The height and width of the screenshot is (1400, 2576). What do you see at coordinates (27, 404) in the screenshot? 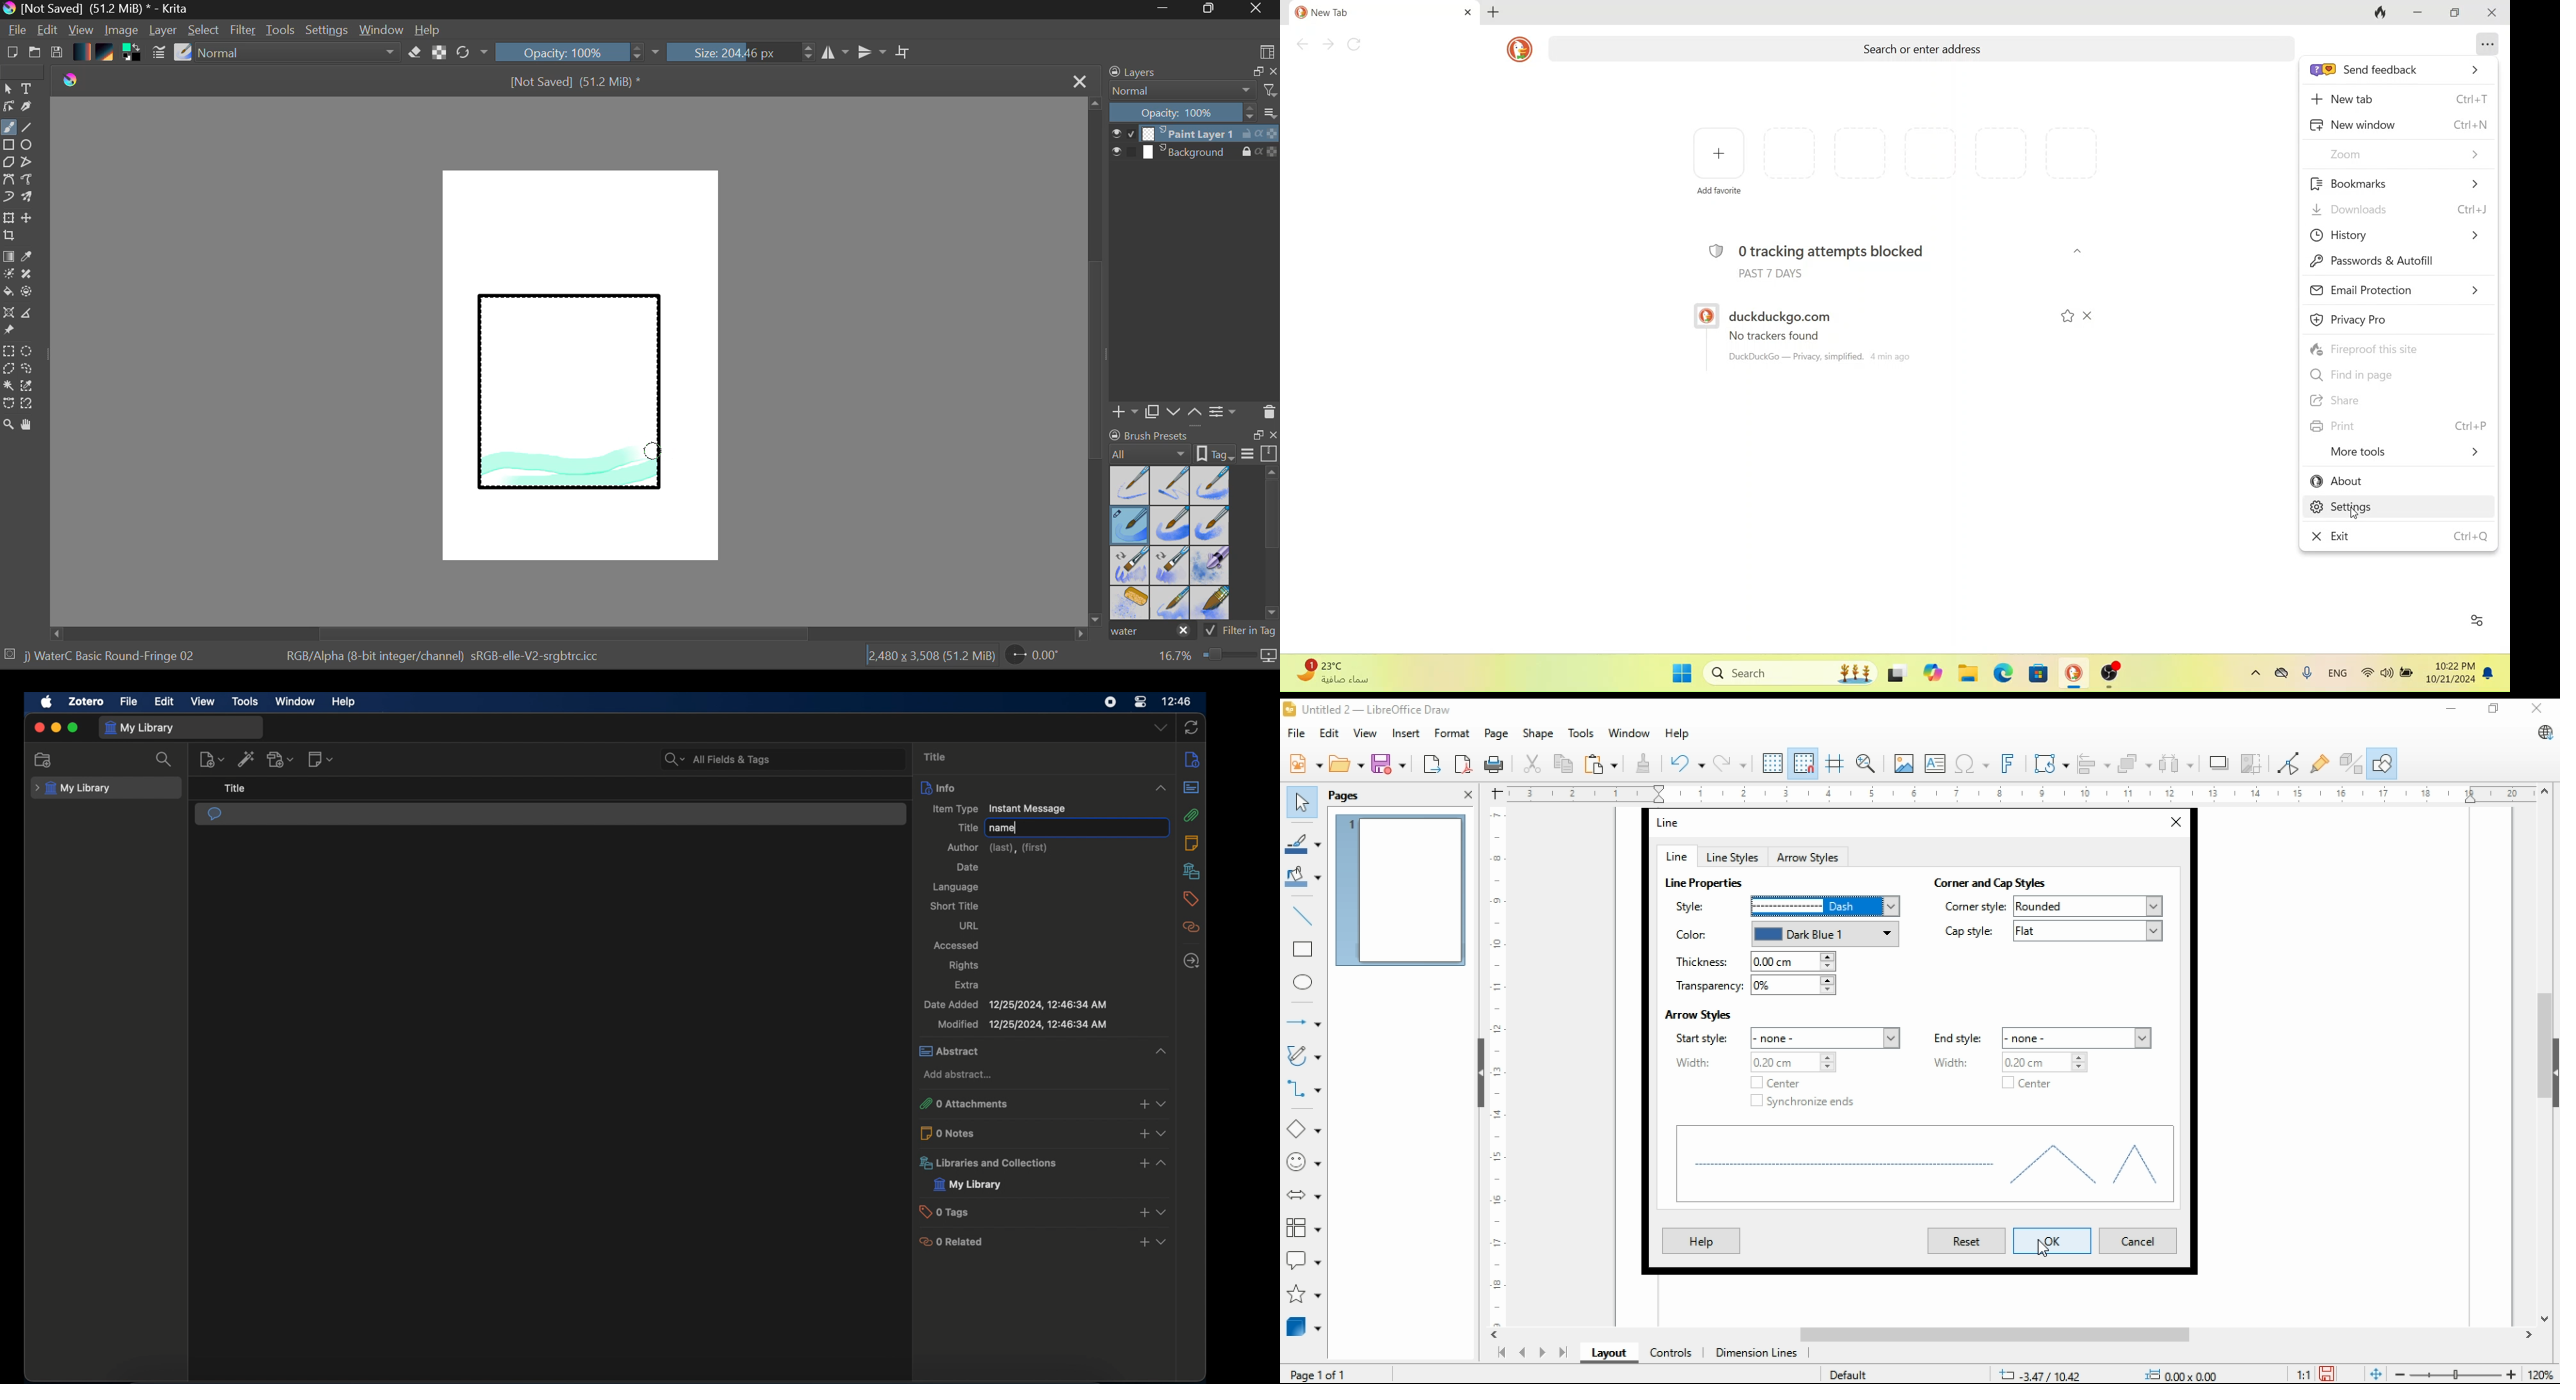
I see `Magnetic Selection Tool` at bounding box center [27, 404].